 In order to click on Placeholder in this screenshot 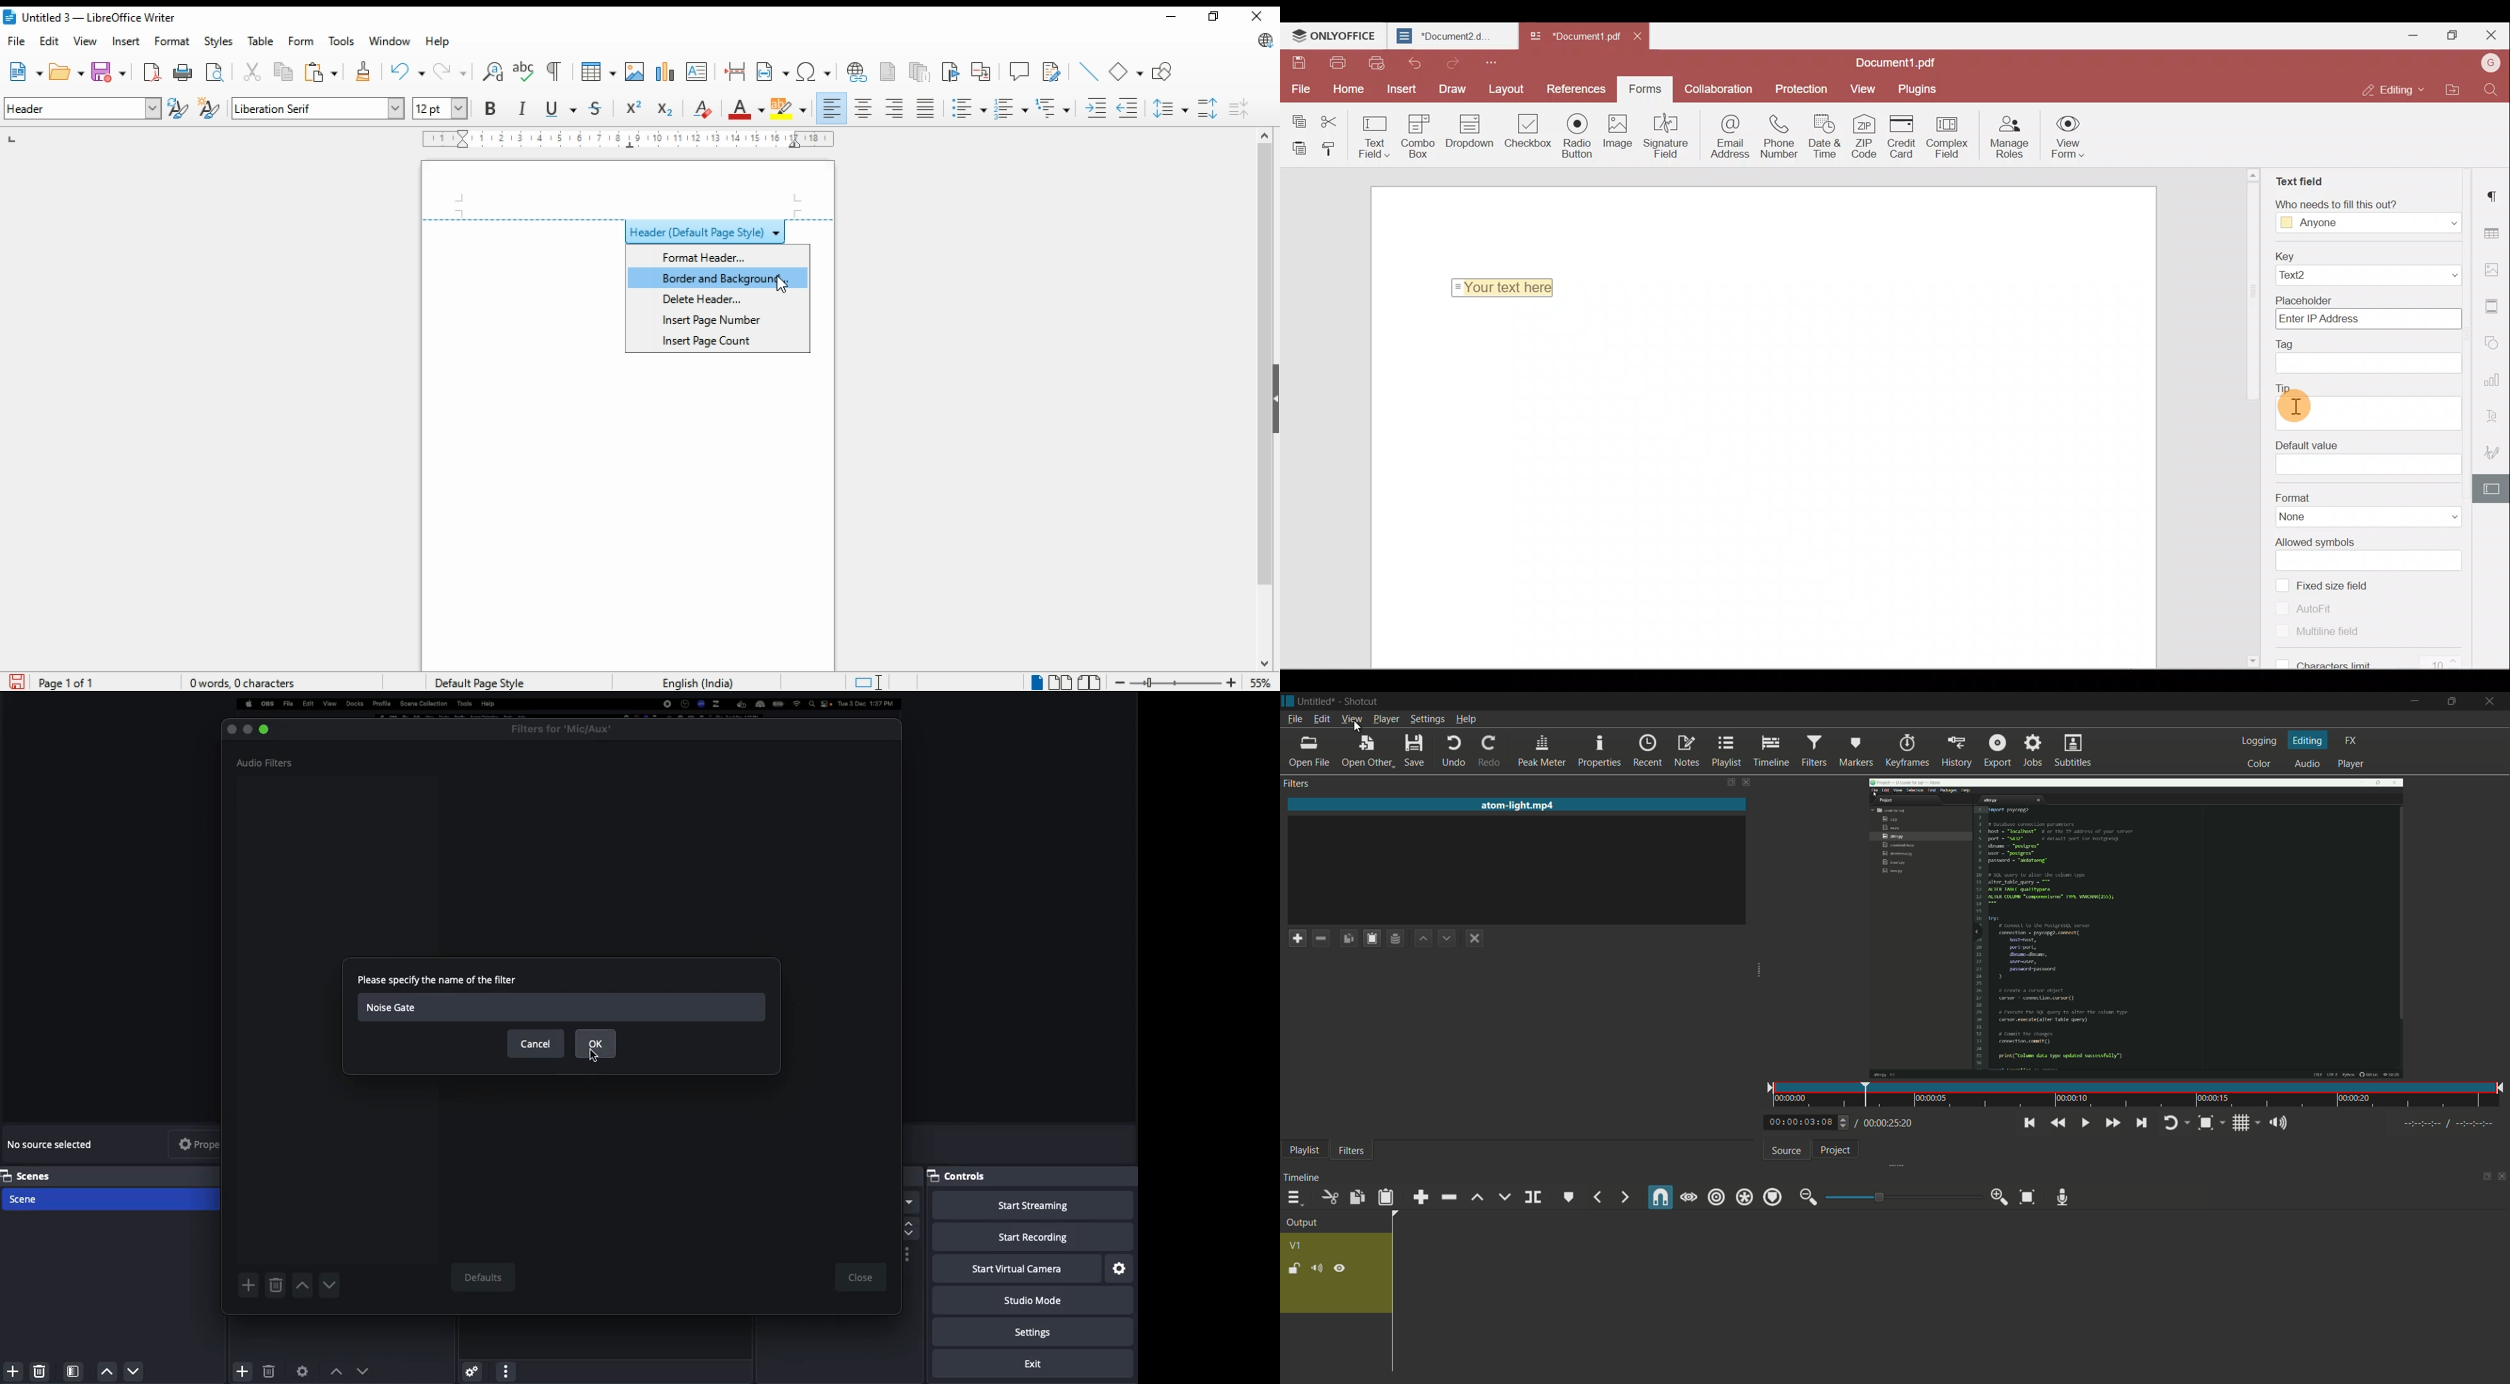, I will do `click(2367, 298)`.